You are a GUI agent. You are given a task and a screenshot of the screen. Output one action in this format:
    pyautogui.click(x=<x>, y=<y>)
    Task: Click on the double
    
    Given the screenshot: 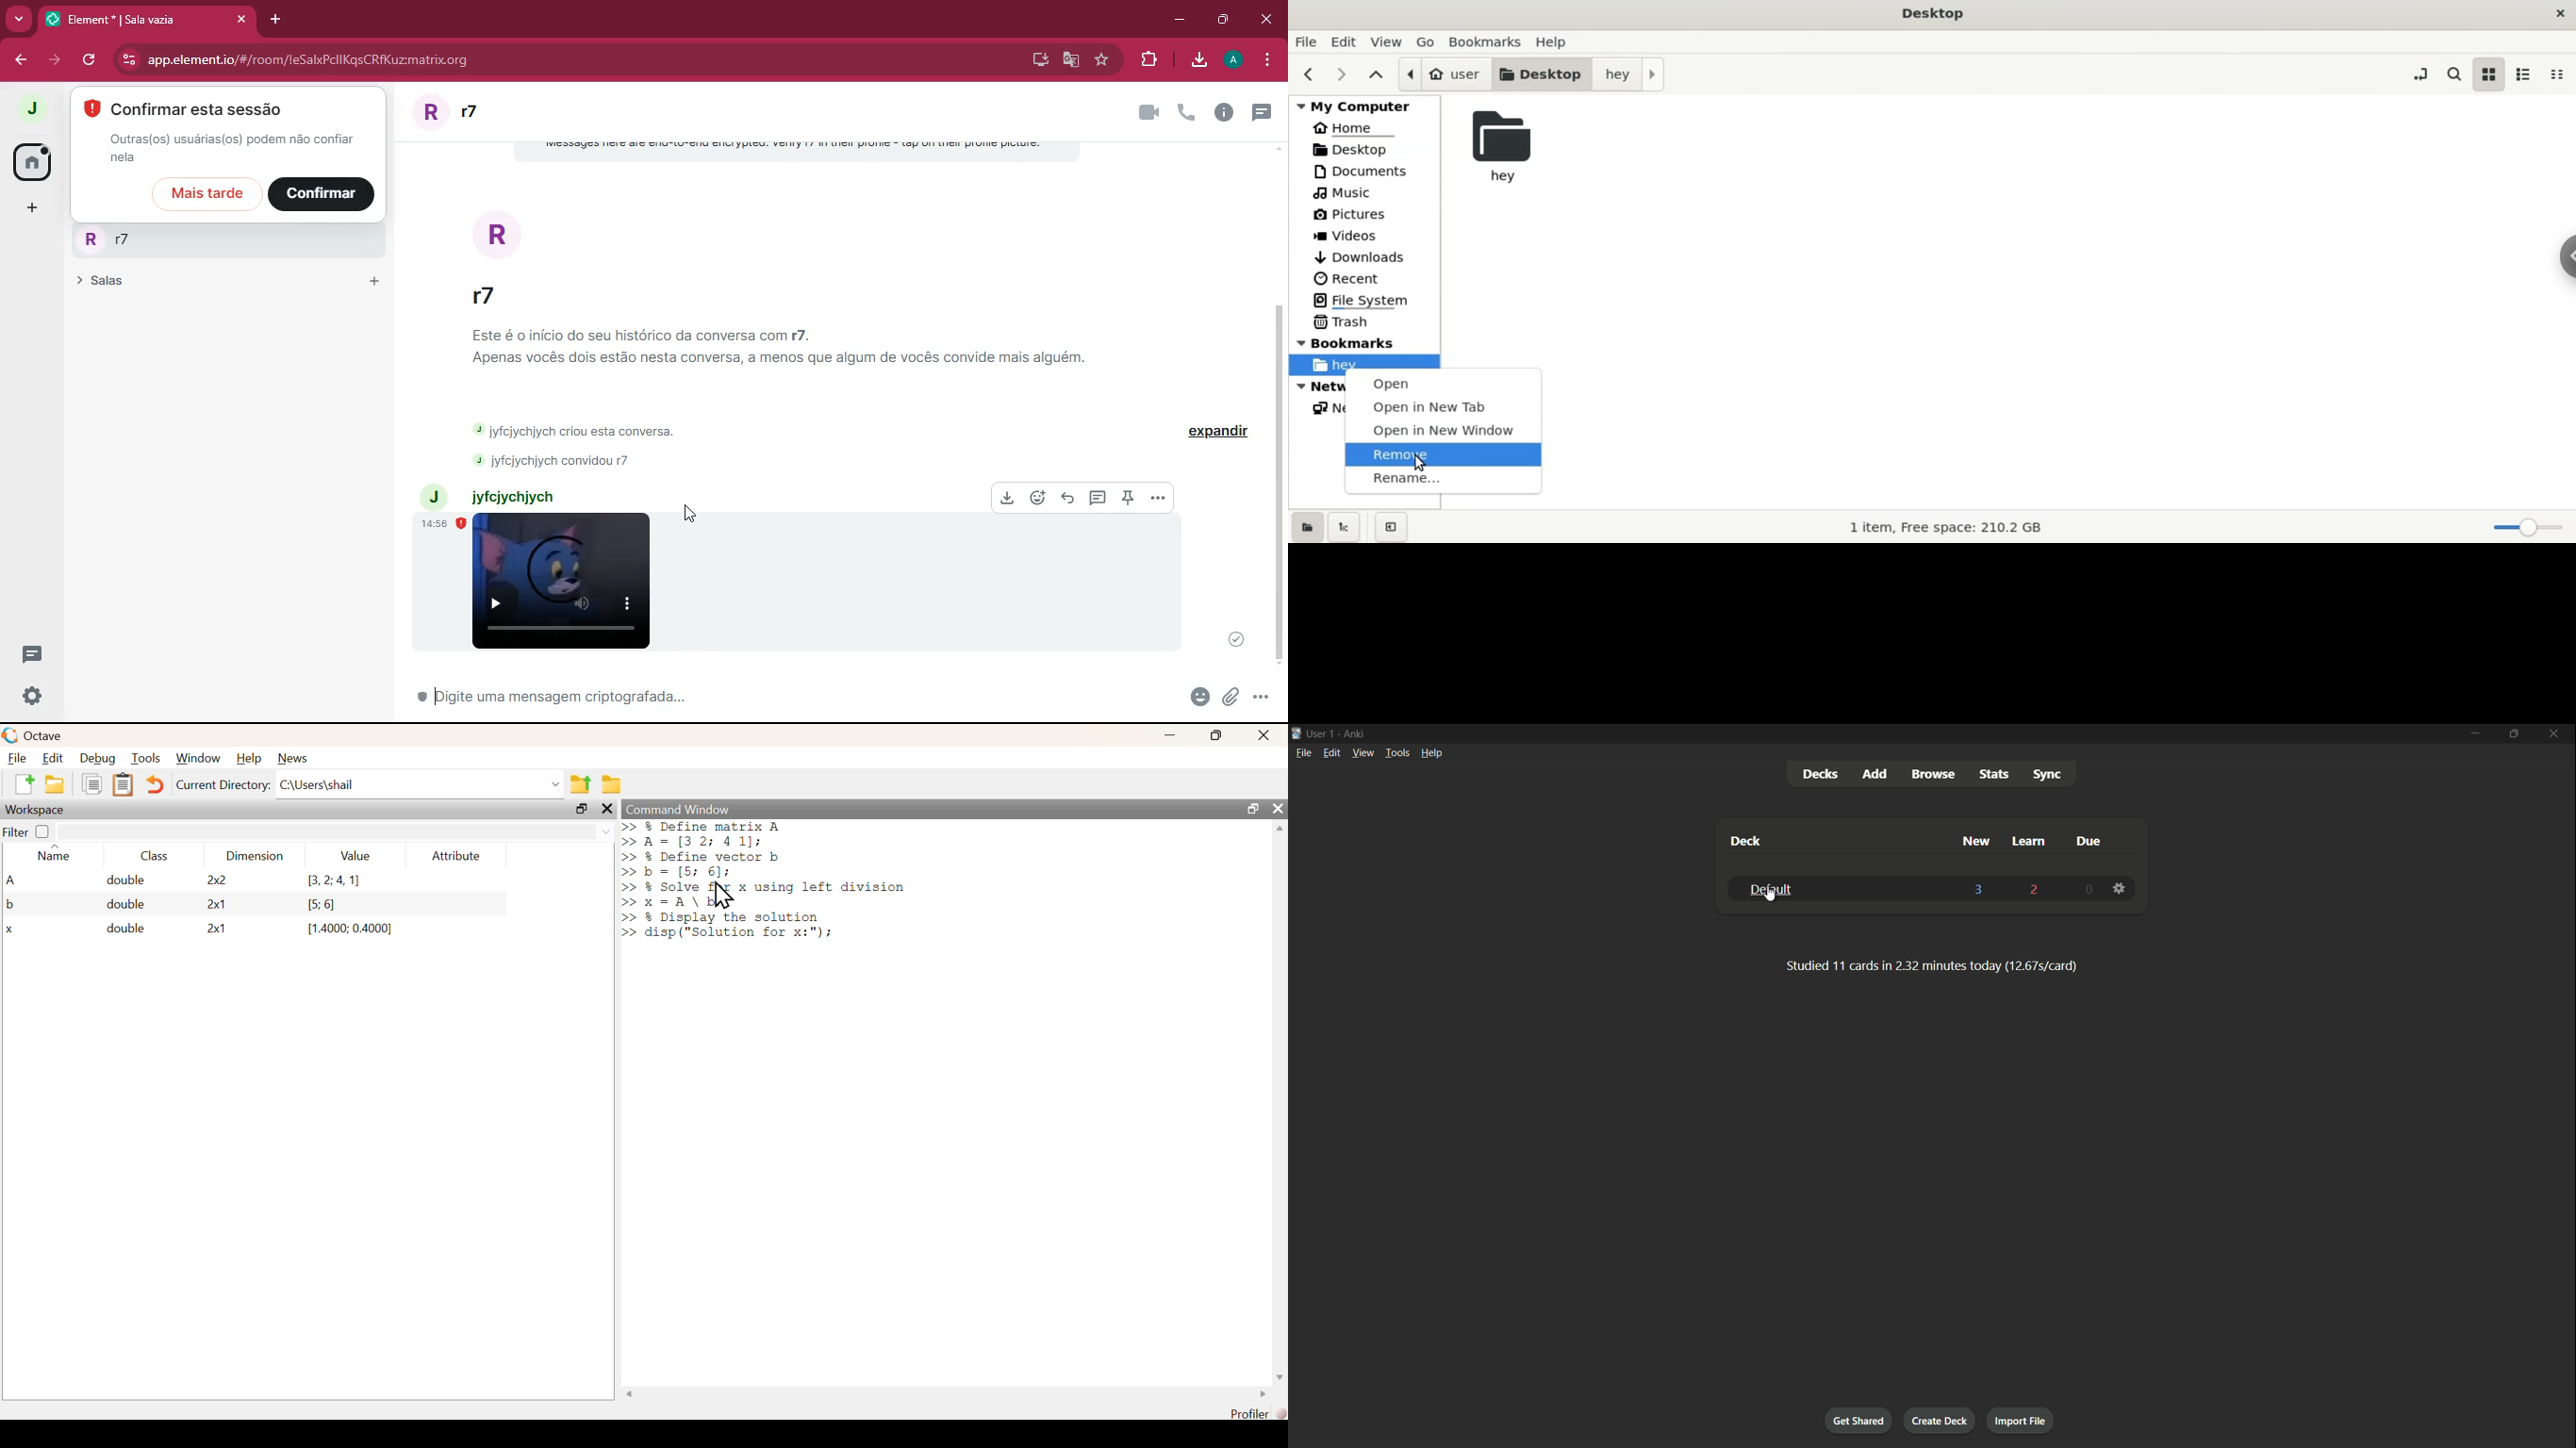 What is the action you would take?
    pyautogui.click(x=119, y=930)
    